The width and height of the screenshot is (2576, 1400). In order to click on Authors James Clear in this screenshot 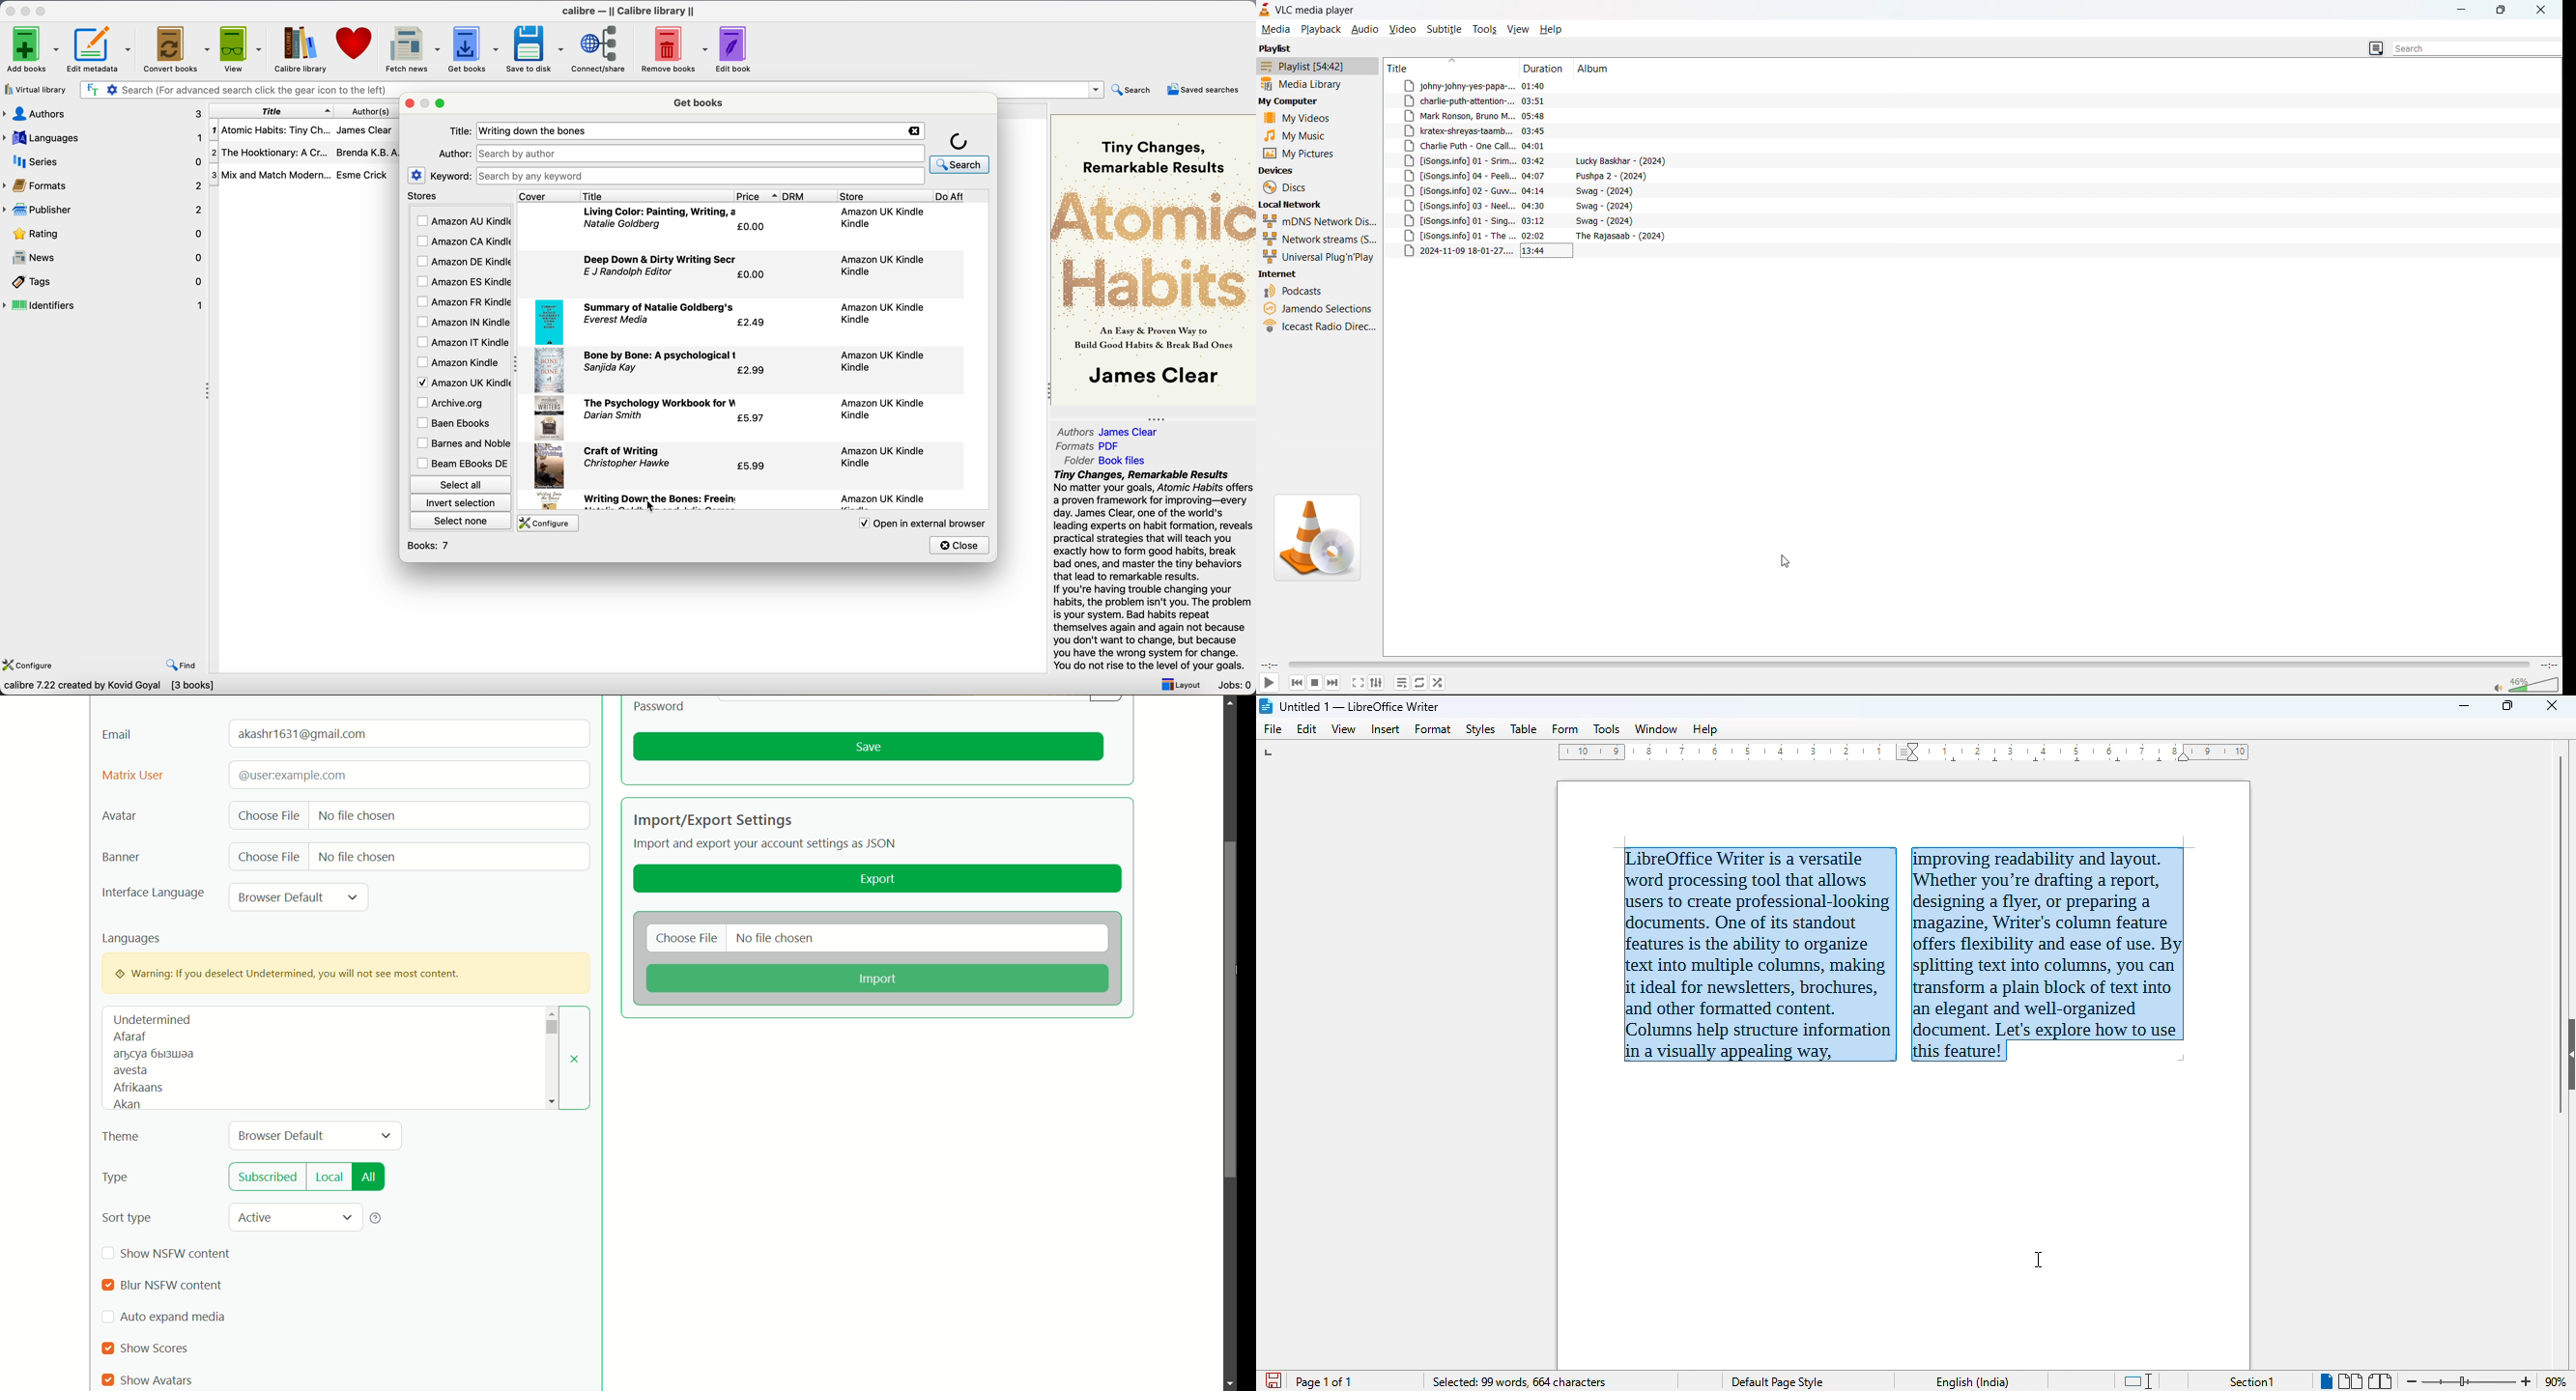, I will do `click(1108, 432)`.